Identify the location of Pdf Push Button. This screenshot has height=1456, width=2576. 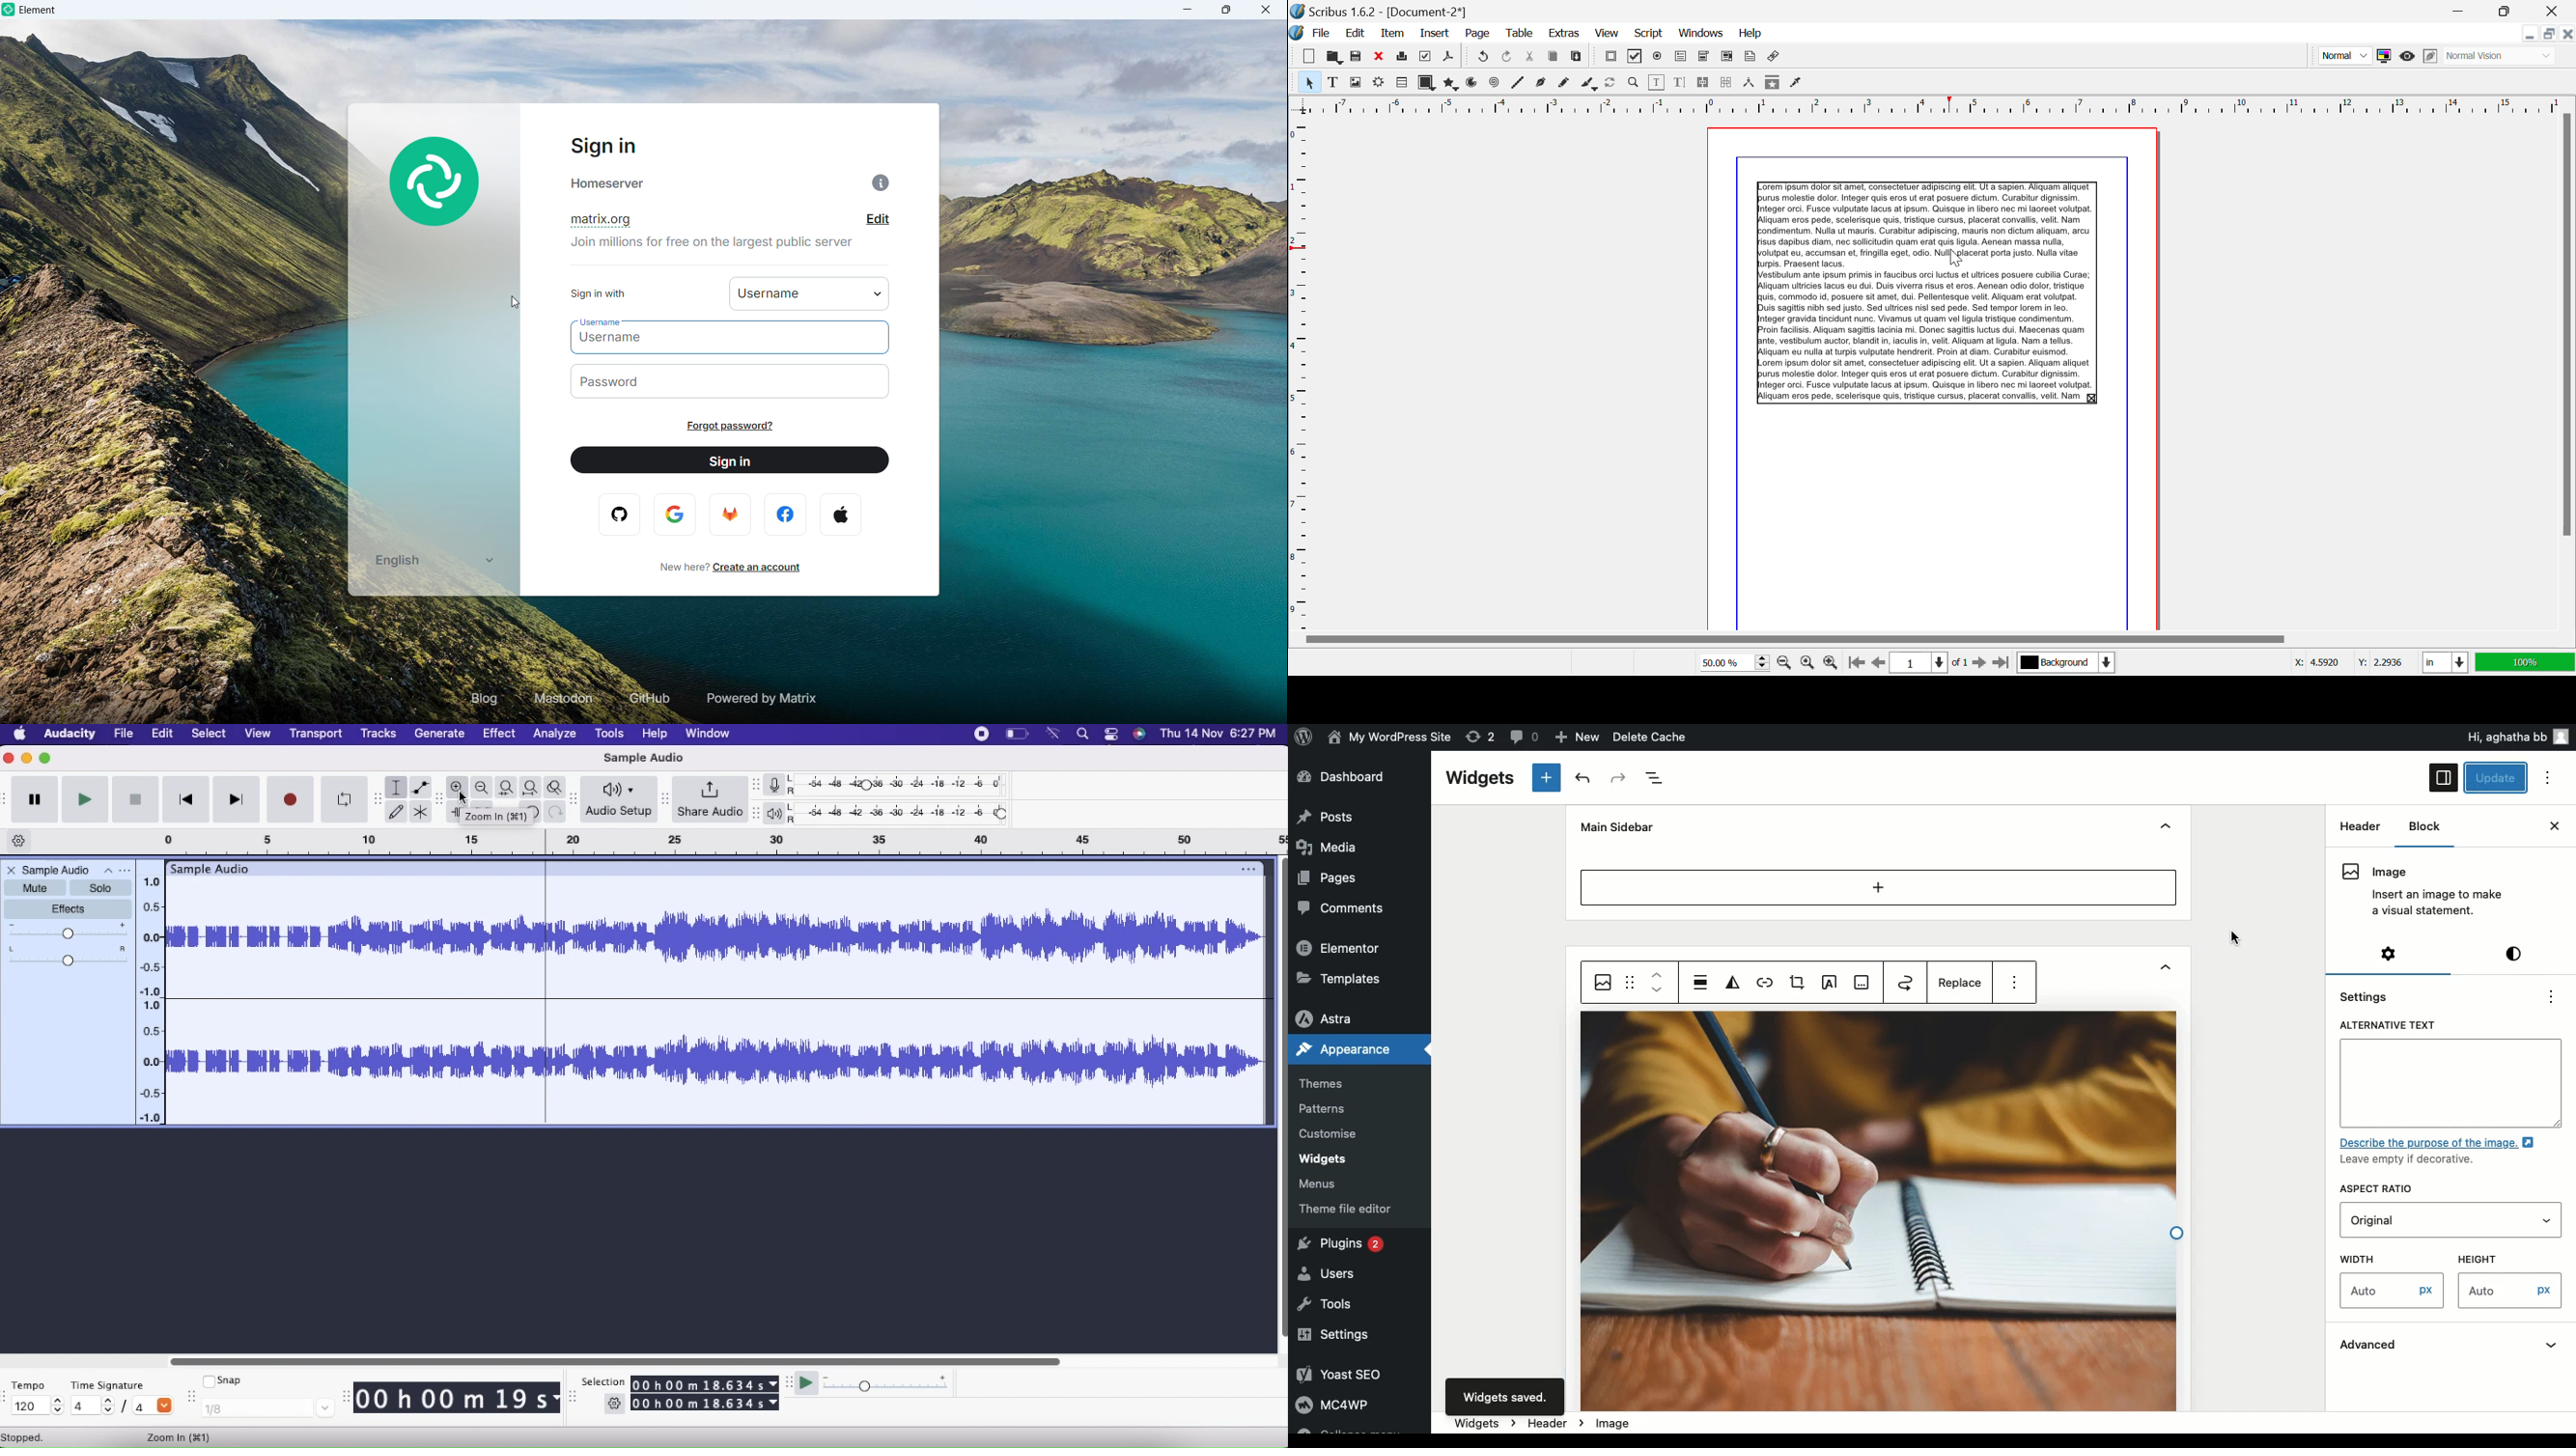
(1611, 58).